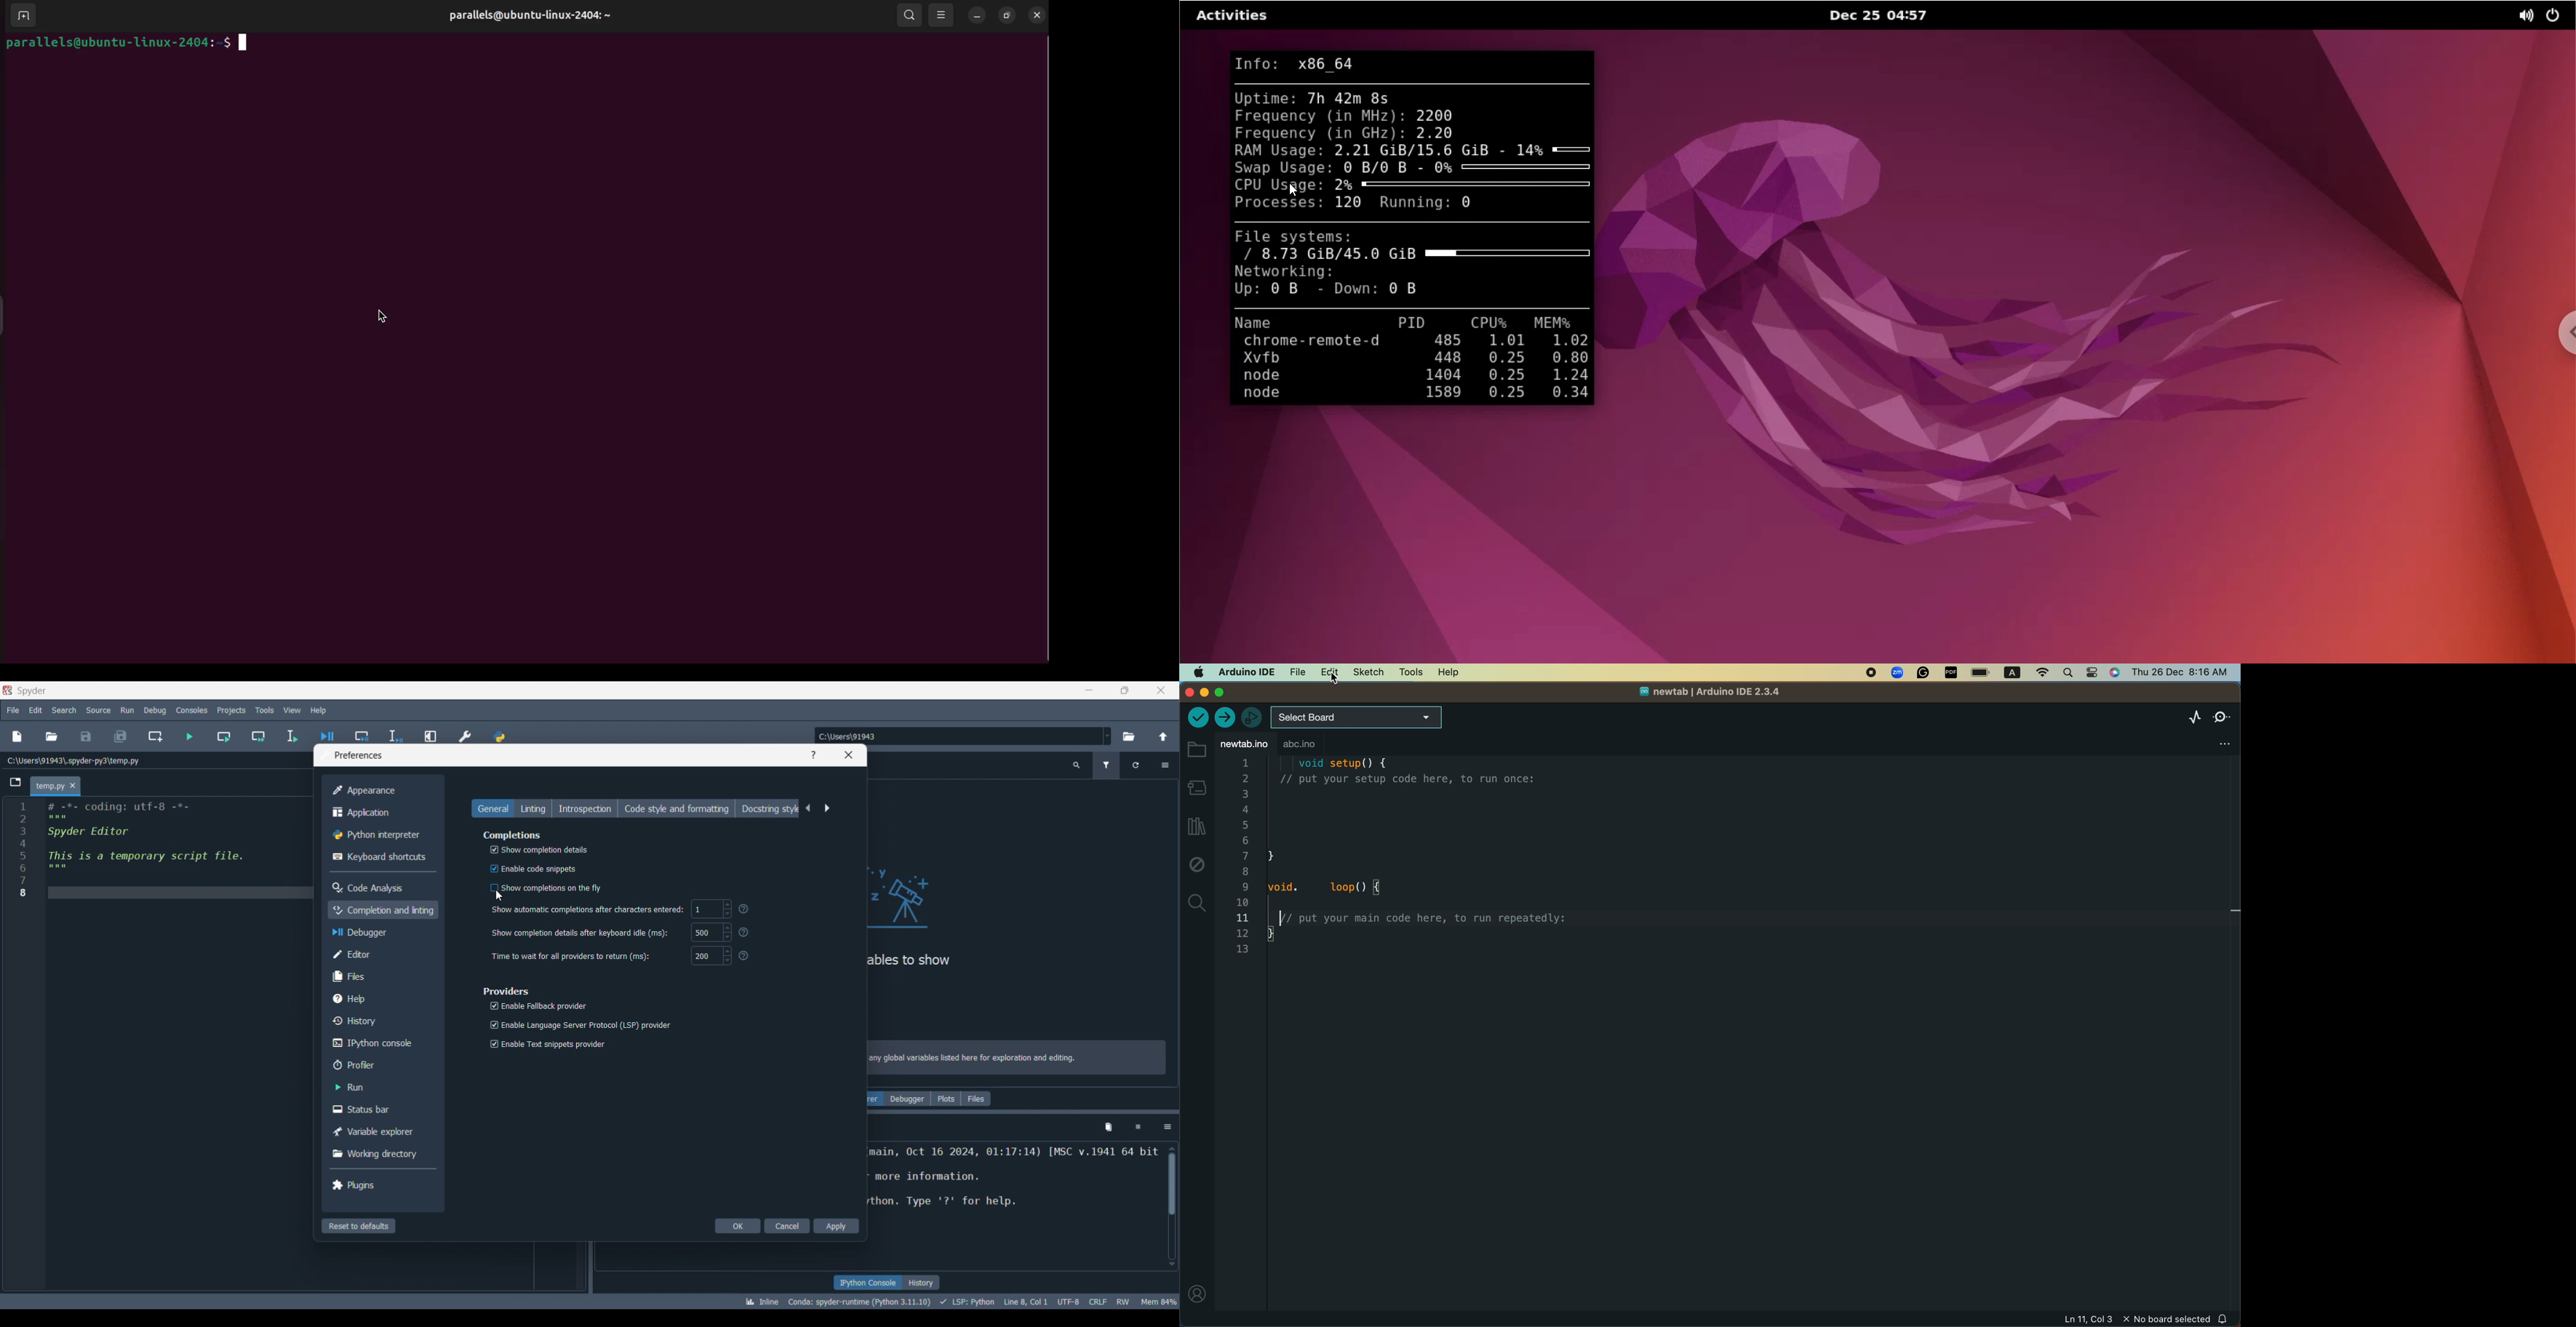 The height and width of the screenshot is (1344, 2576). Describe the element at coordinates (1161, 690) in the screenshot. I see `Close` at that location.